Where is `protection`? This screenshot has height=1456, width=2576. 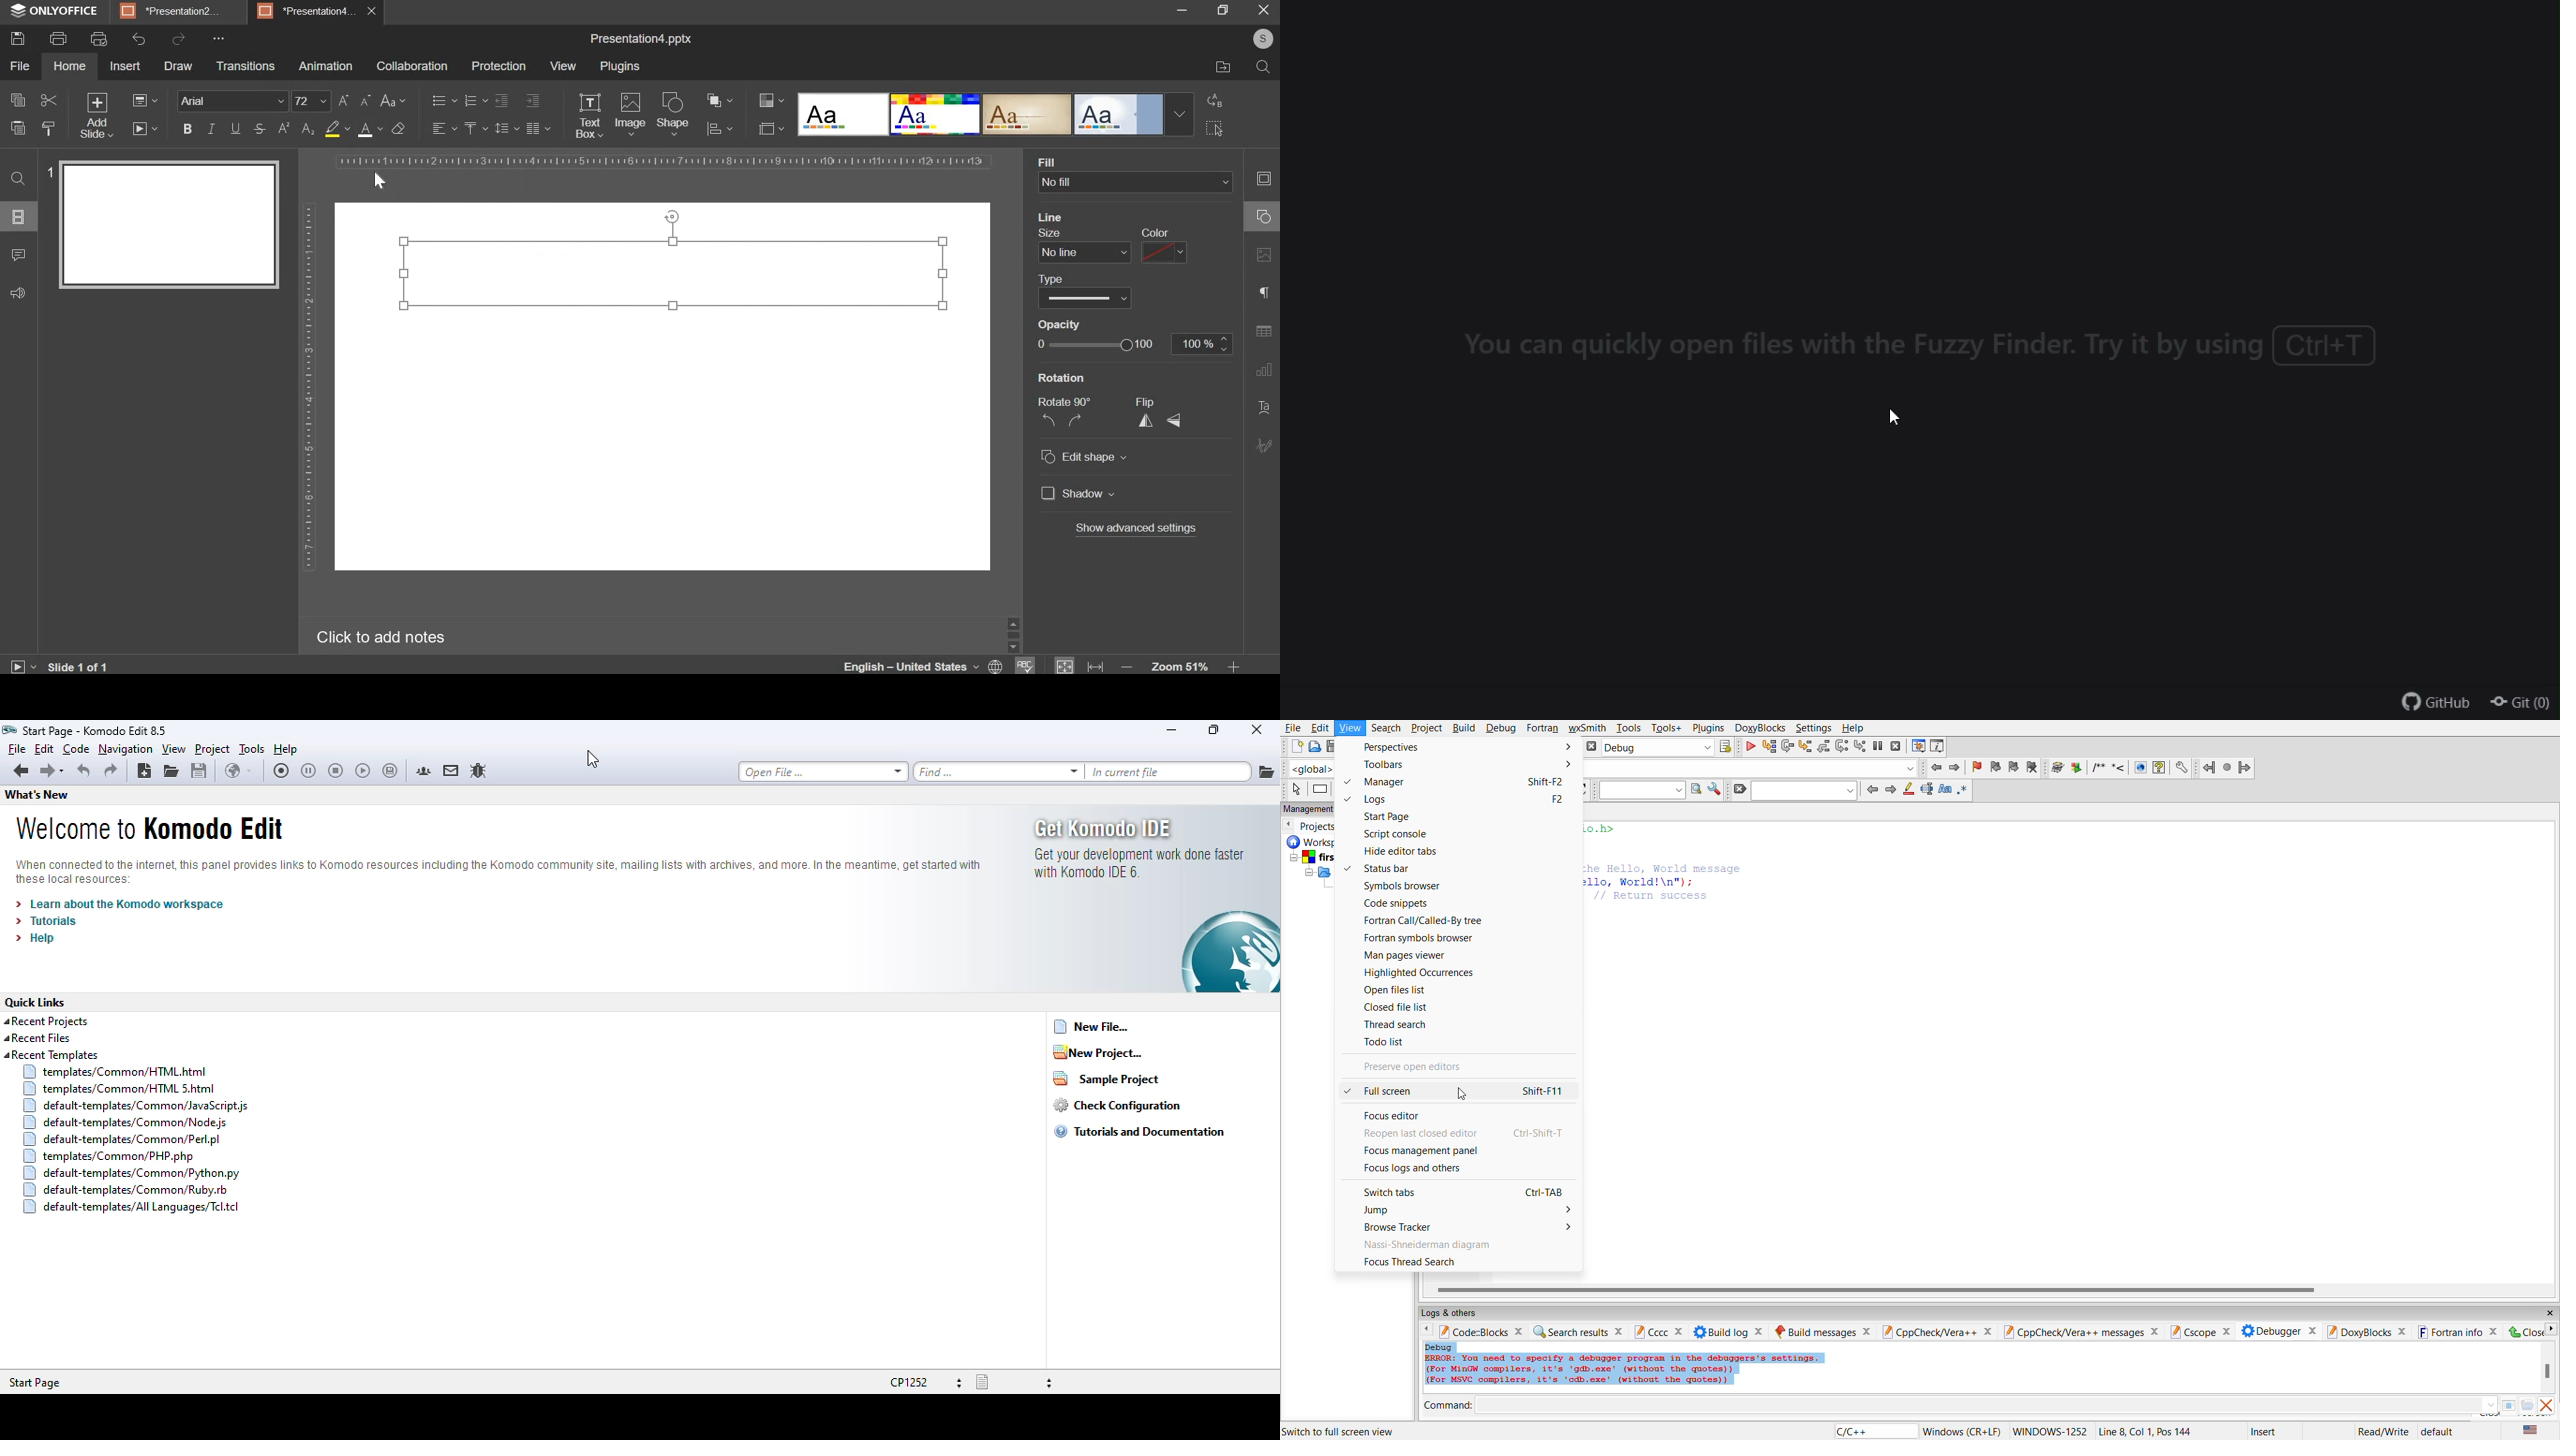 protection is located at coordinates (499, 66).